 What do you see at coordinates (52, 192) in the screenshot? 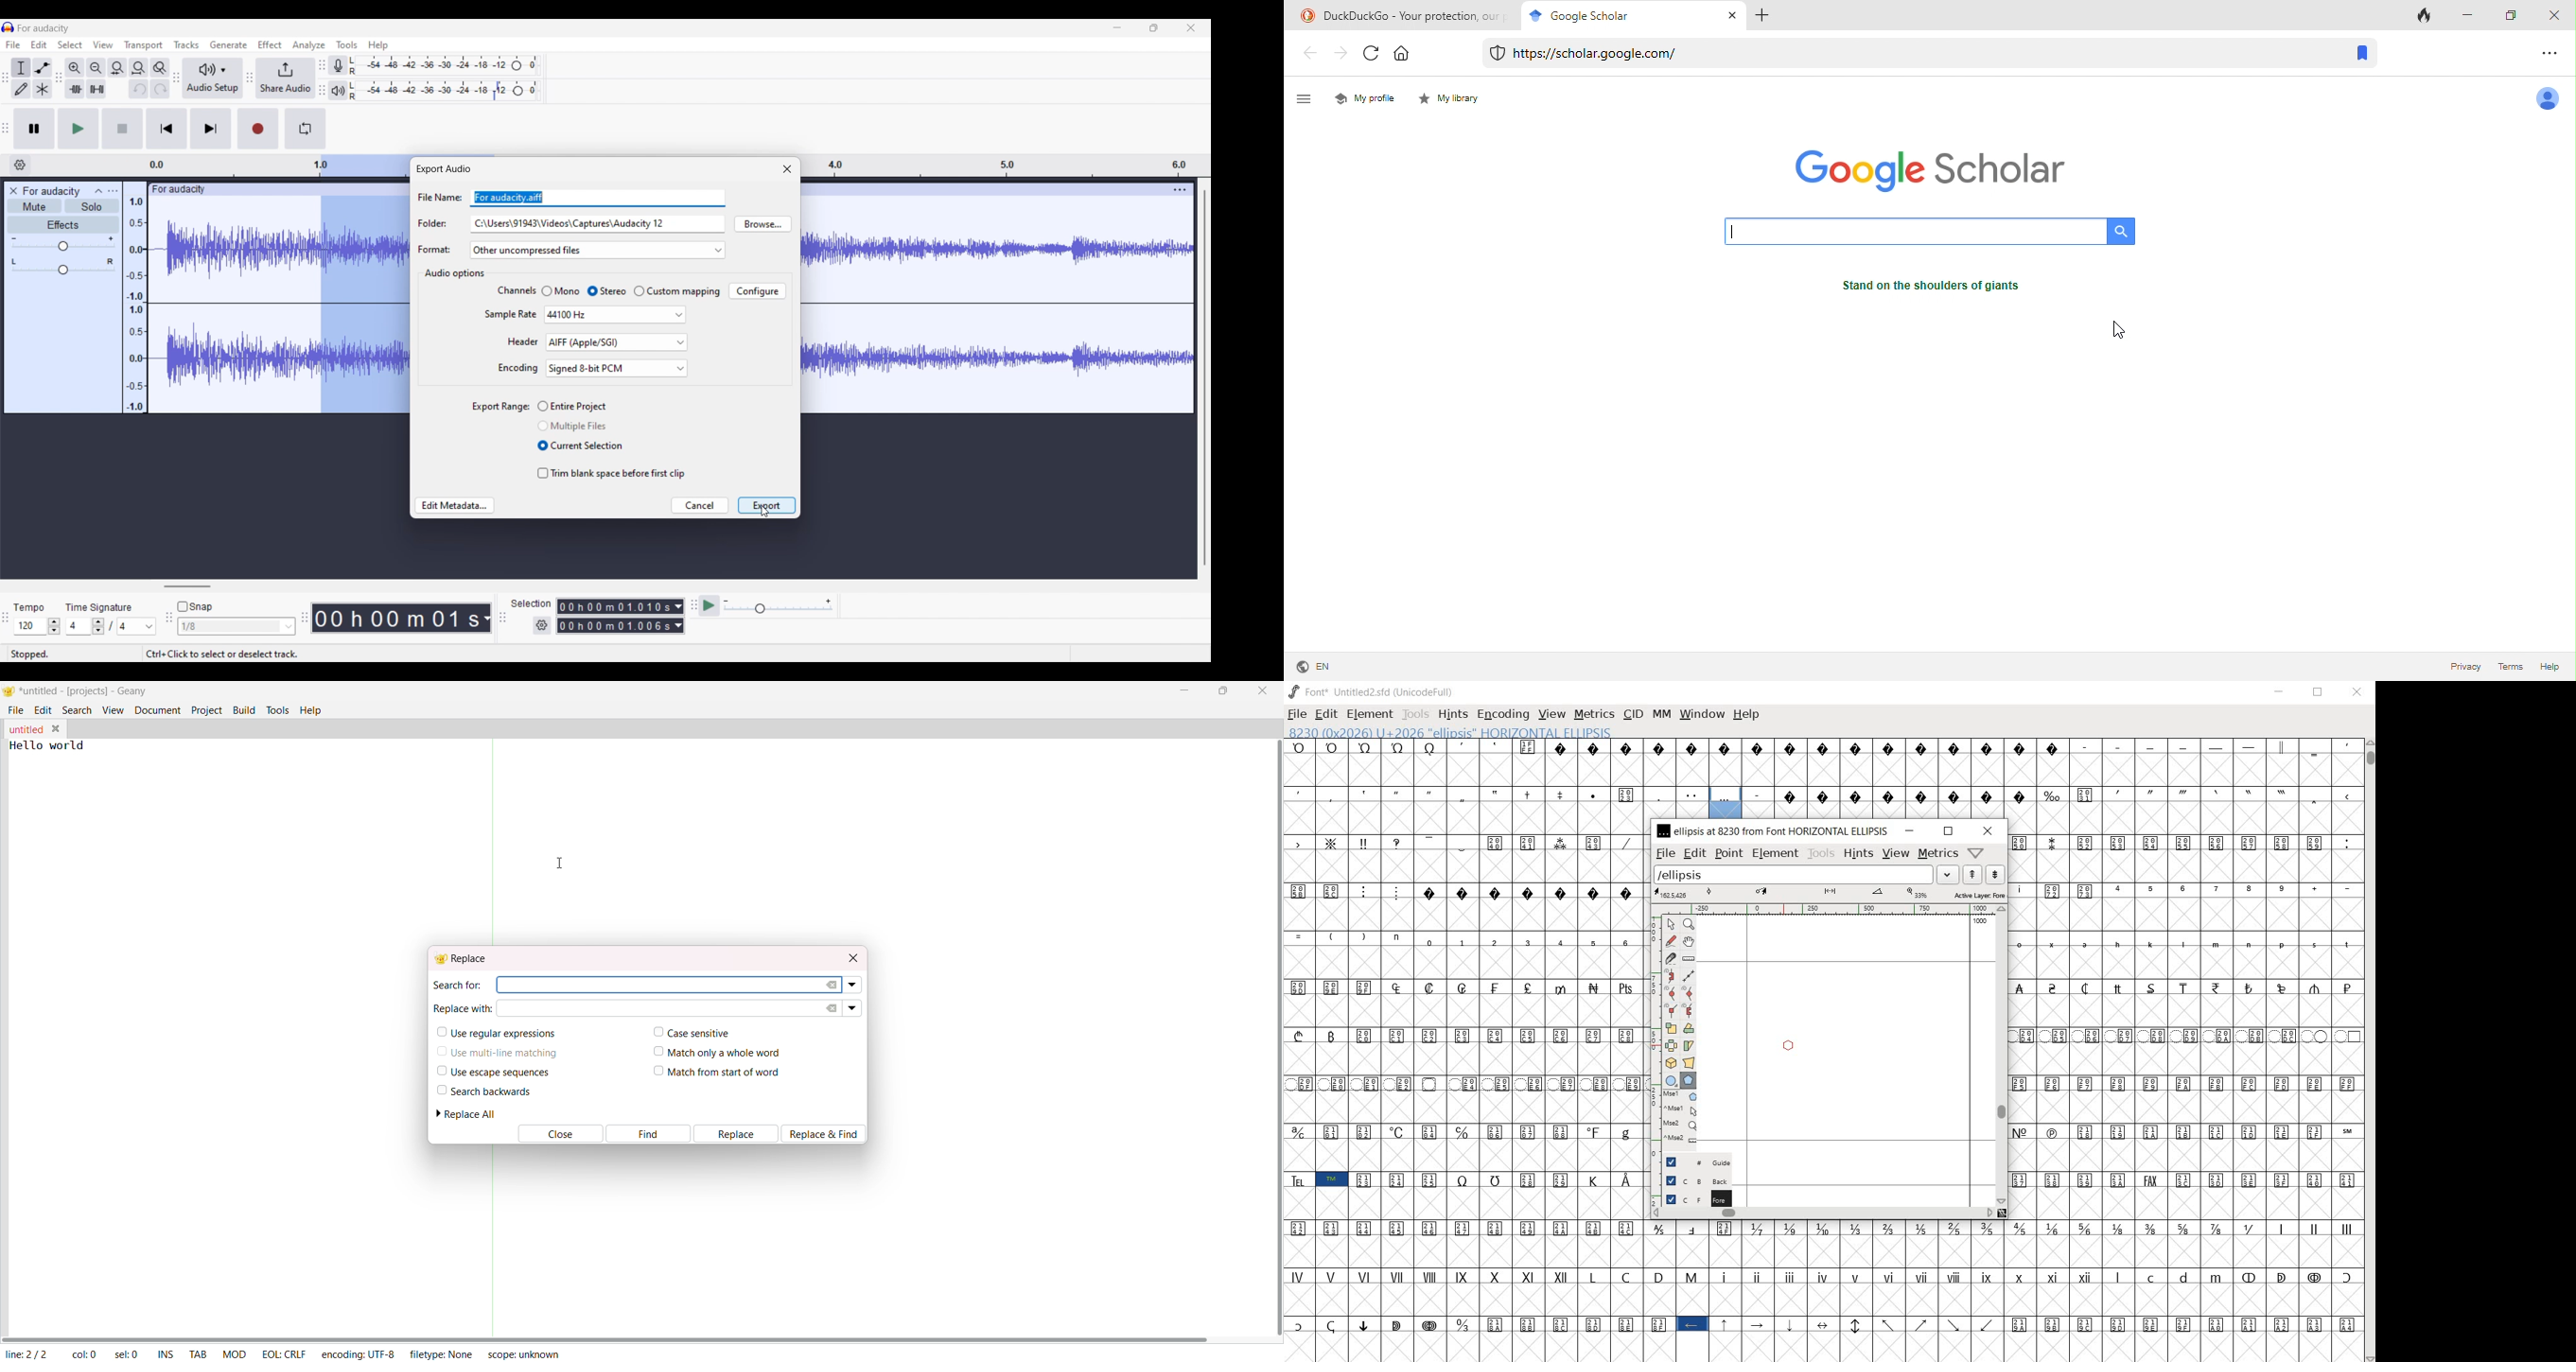
I see `for audacity` at bounding box center [52, 192].